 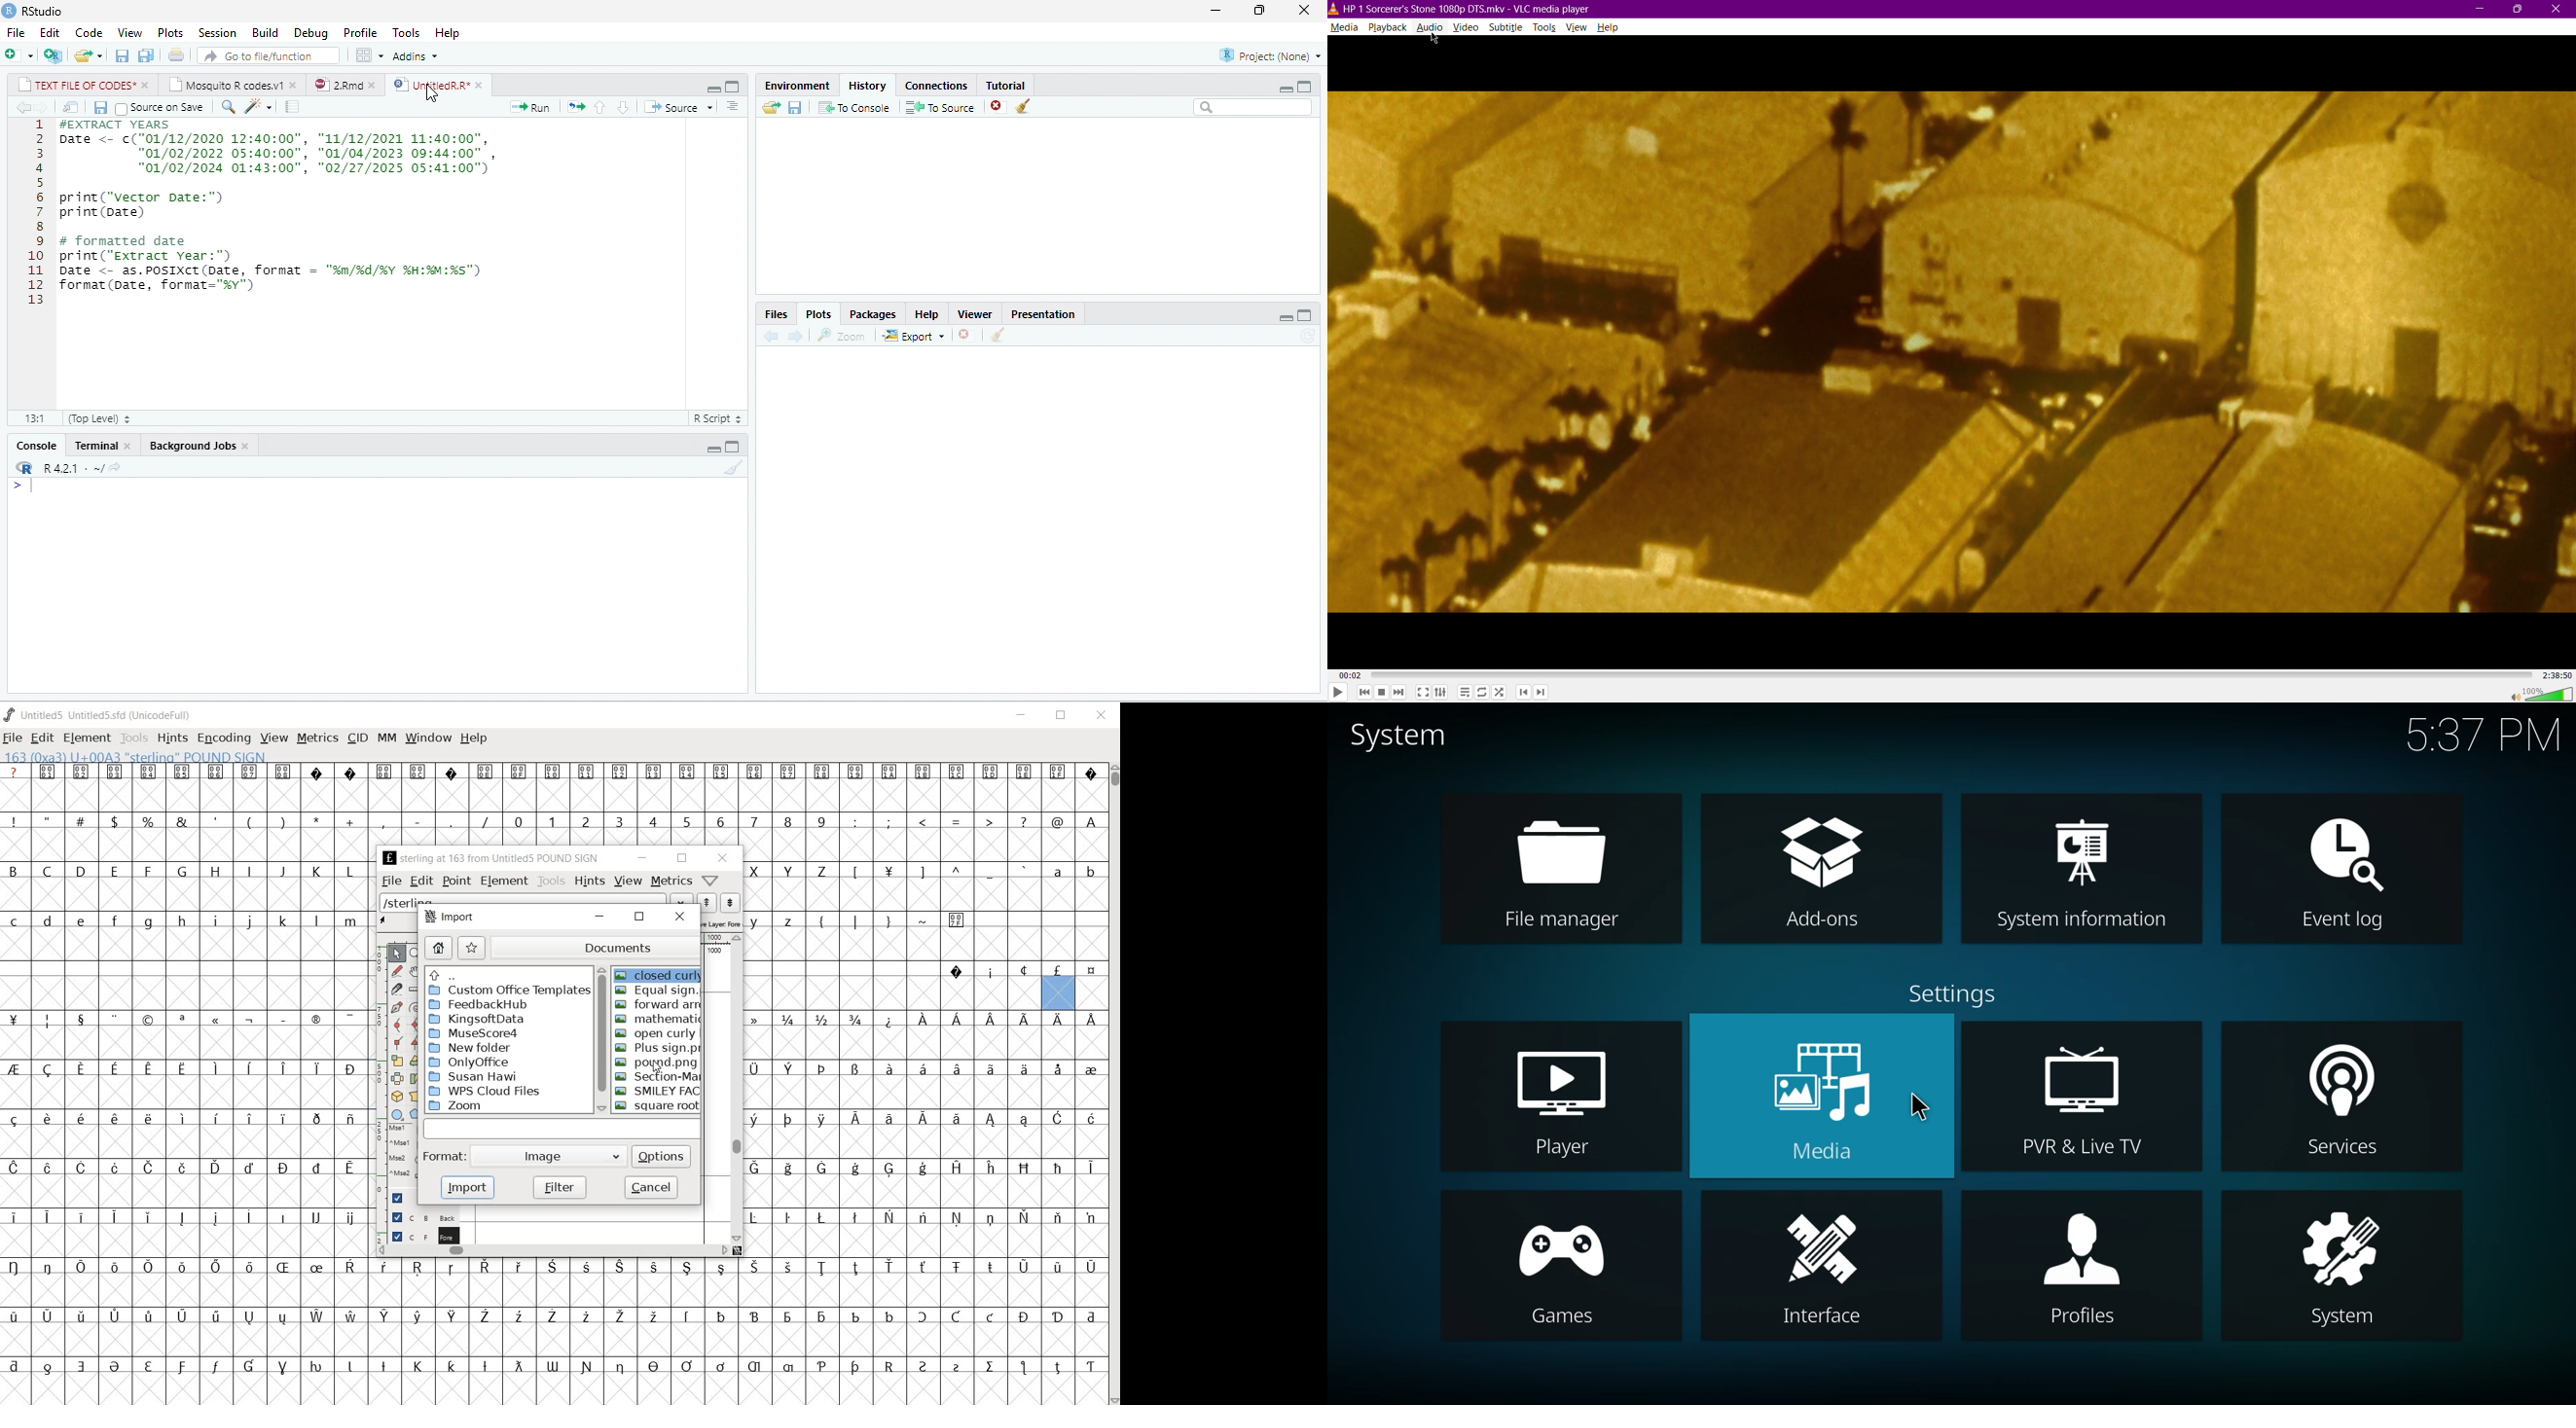 I want to click on Code, so click(x=90, y=33).